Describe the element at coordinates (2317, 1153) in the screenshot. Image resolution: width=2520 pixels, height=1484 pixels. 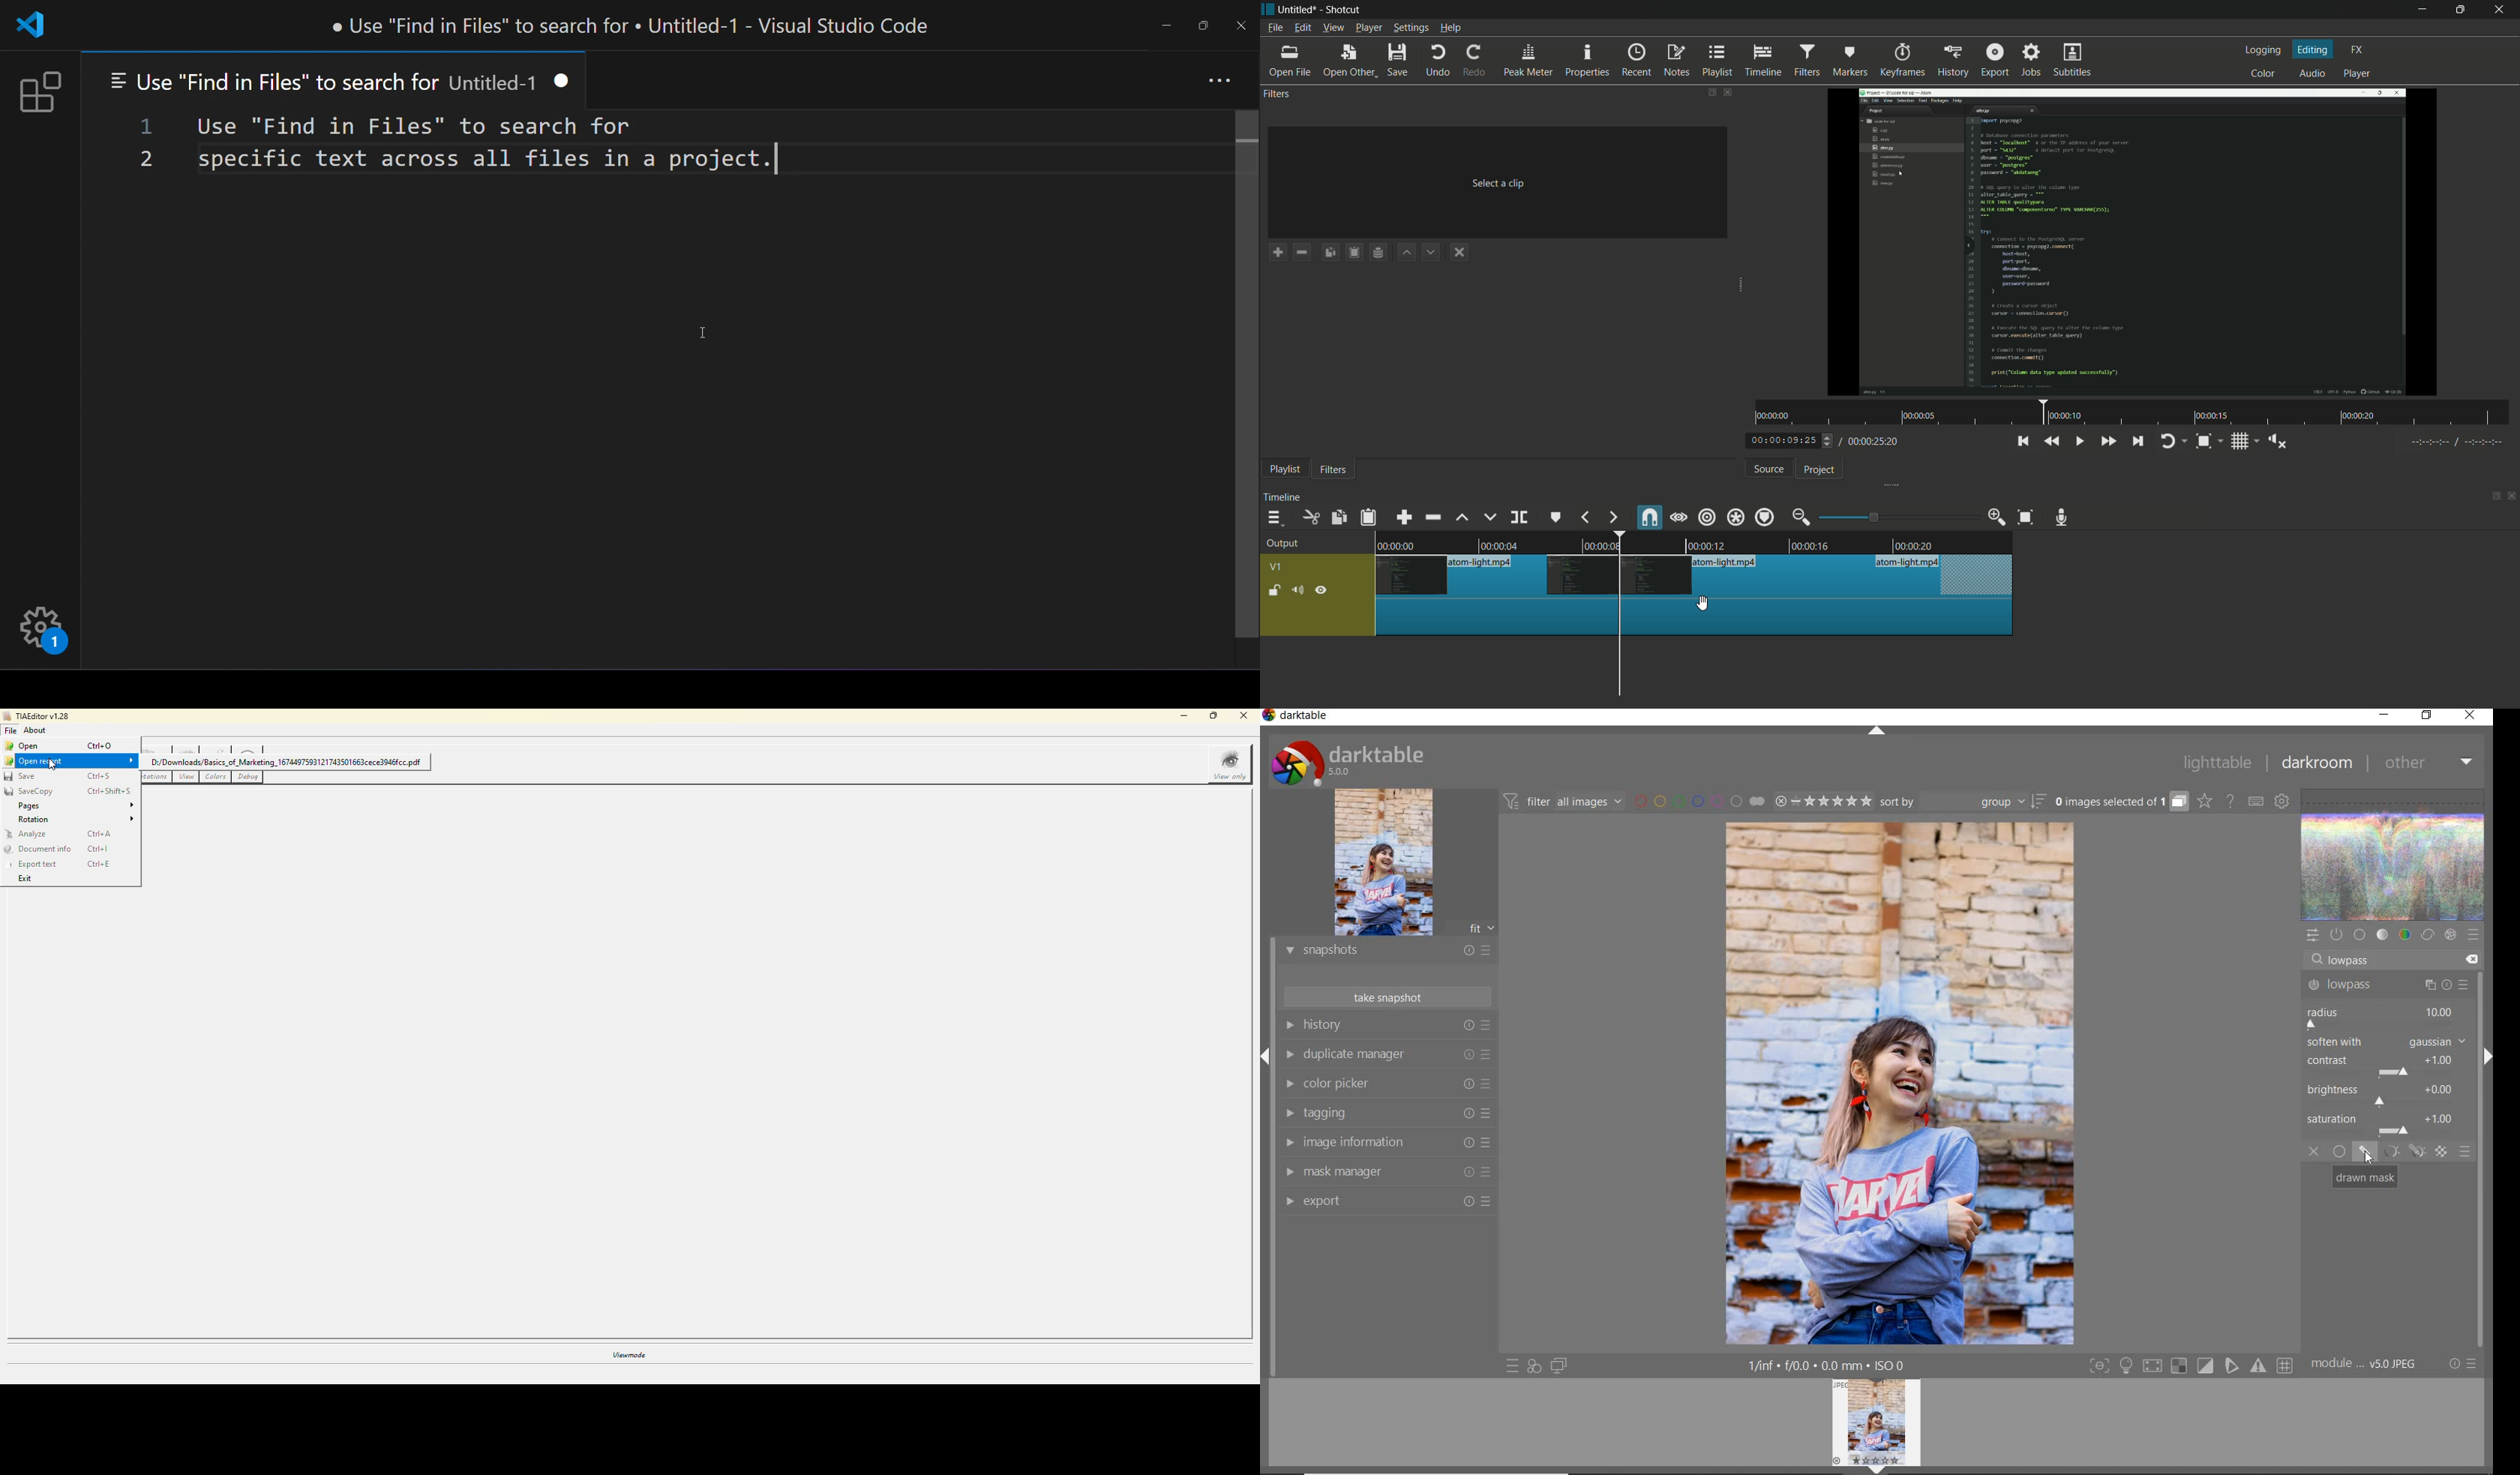
I see `off` at that location.